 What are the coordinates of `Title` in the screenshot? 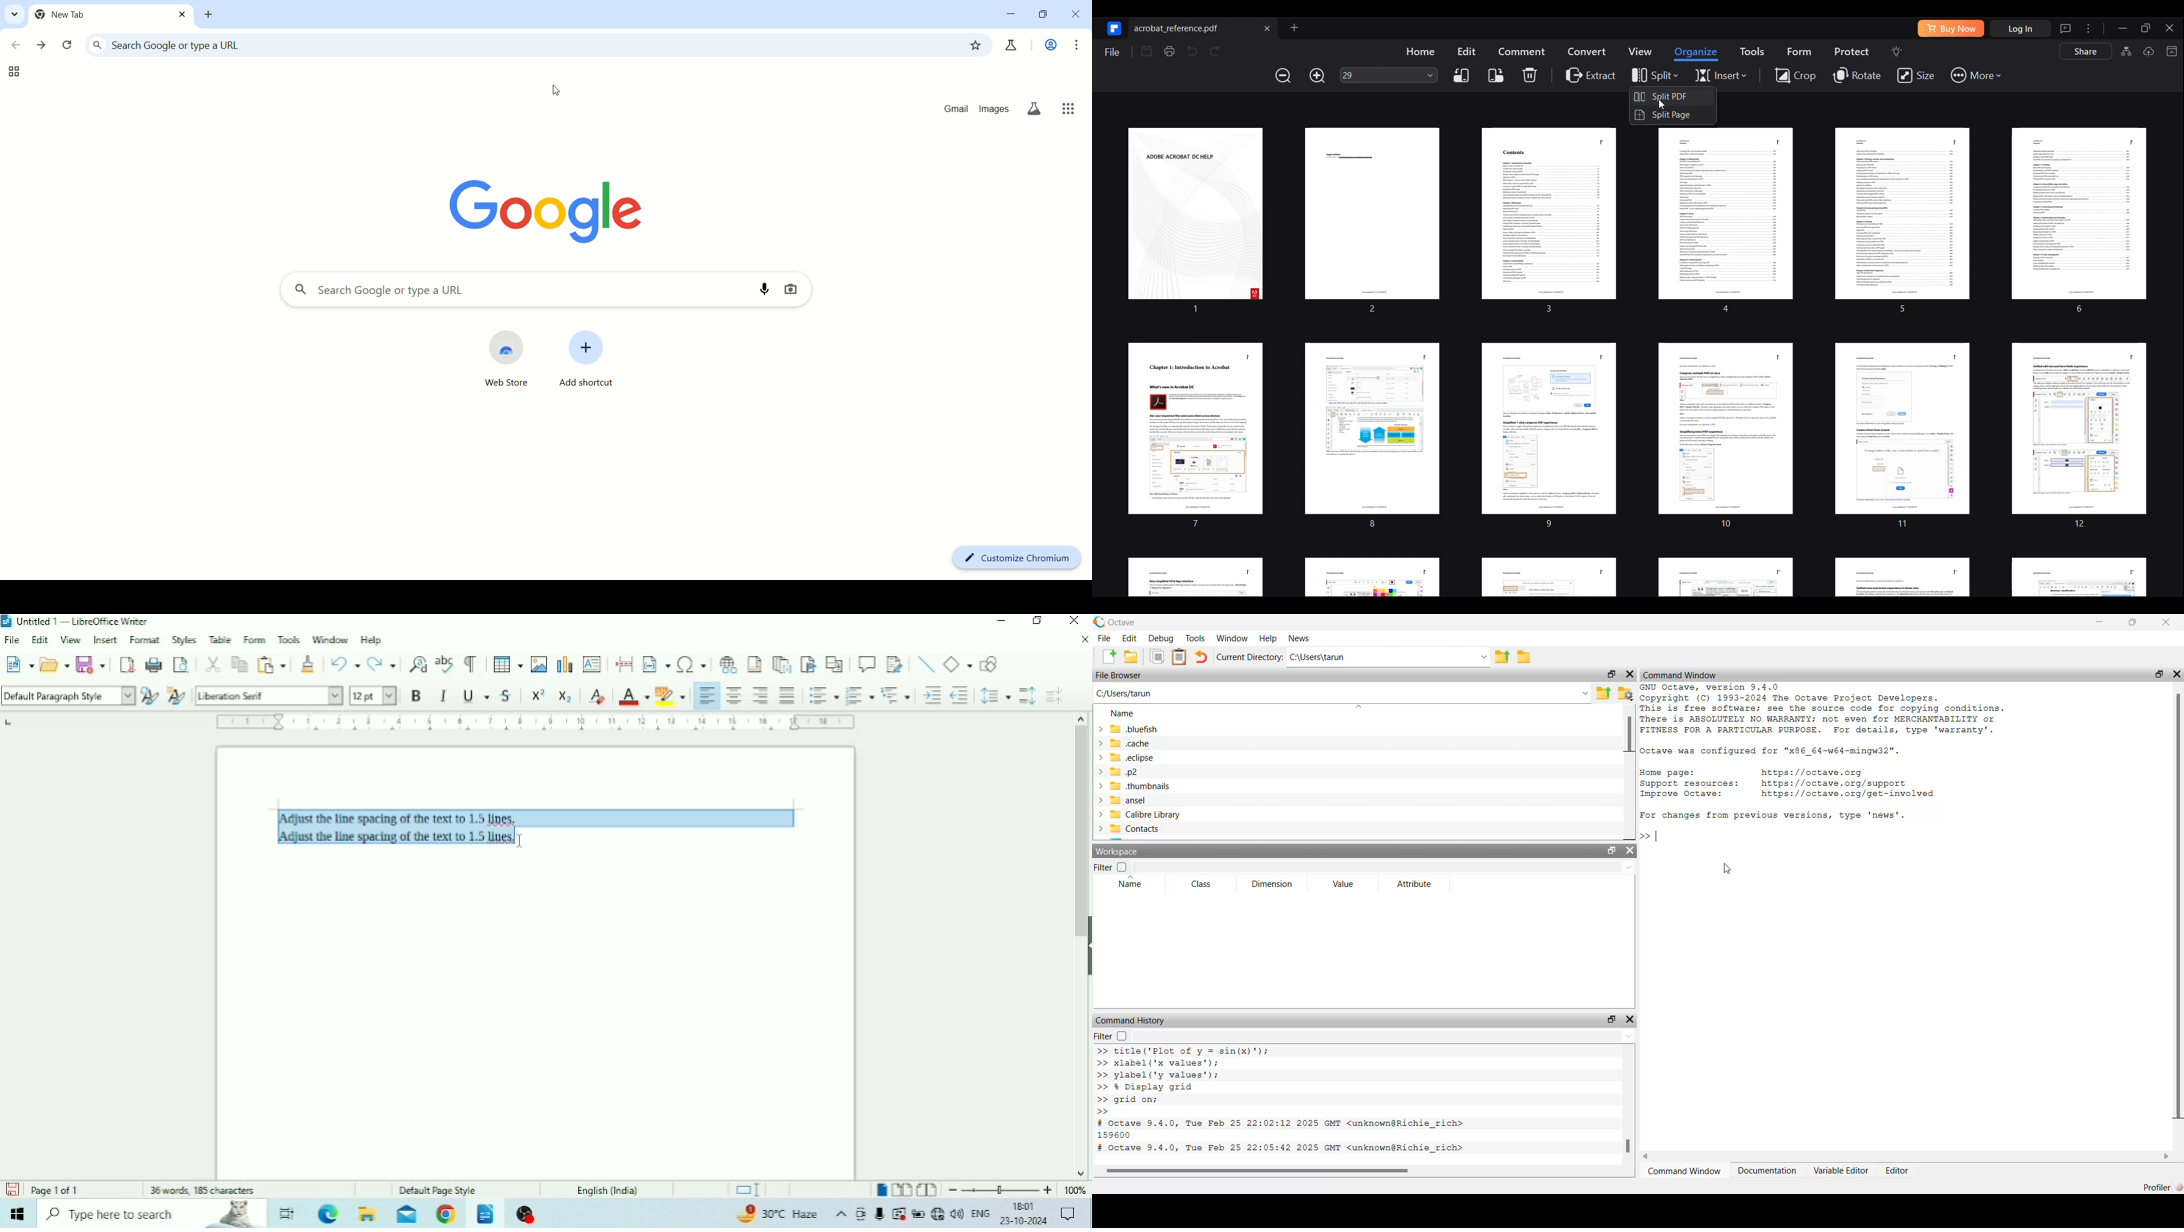 It's located at (83, 621).